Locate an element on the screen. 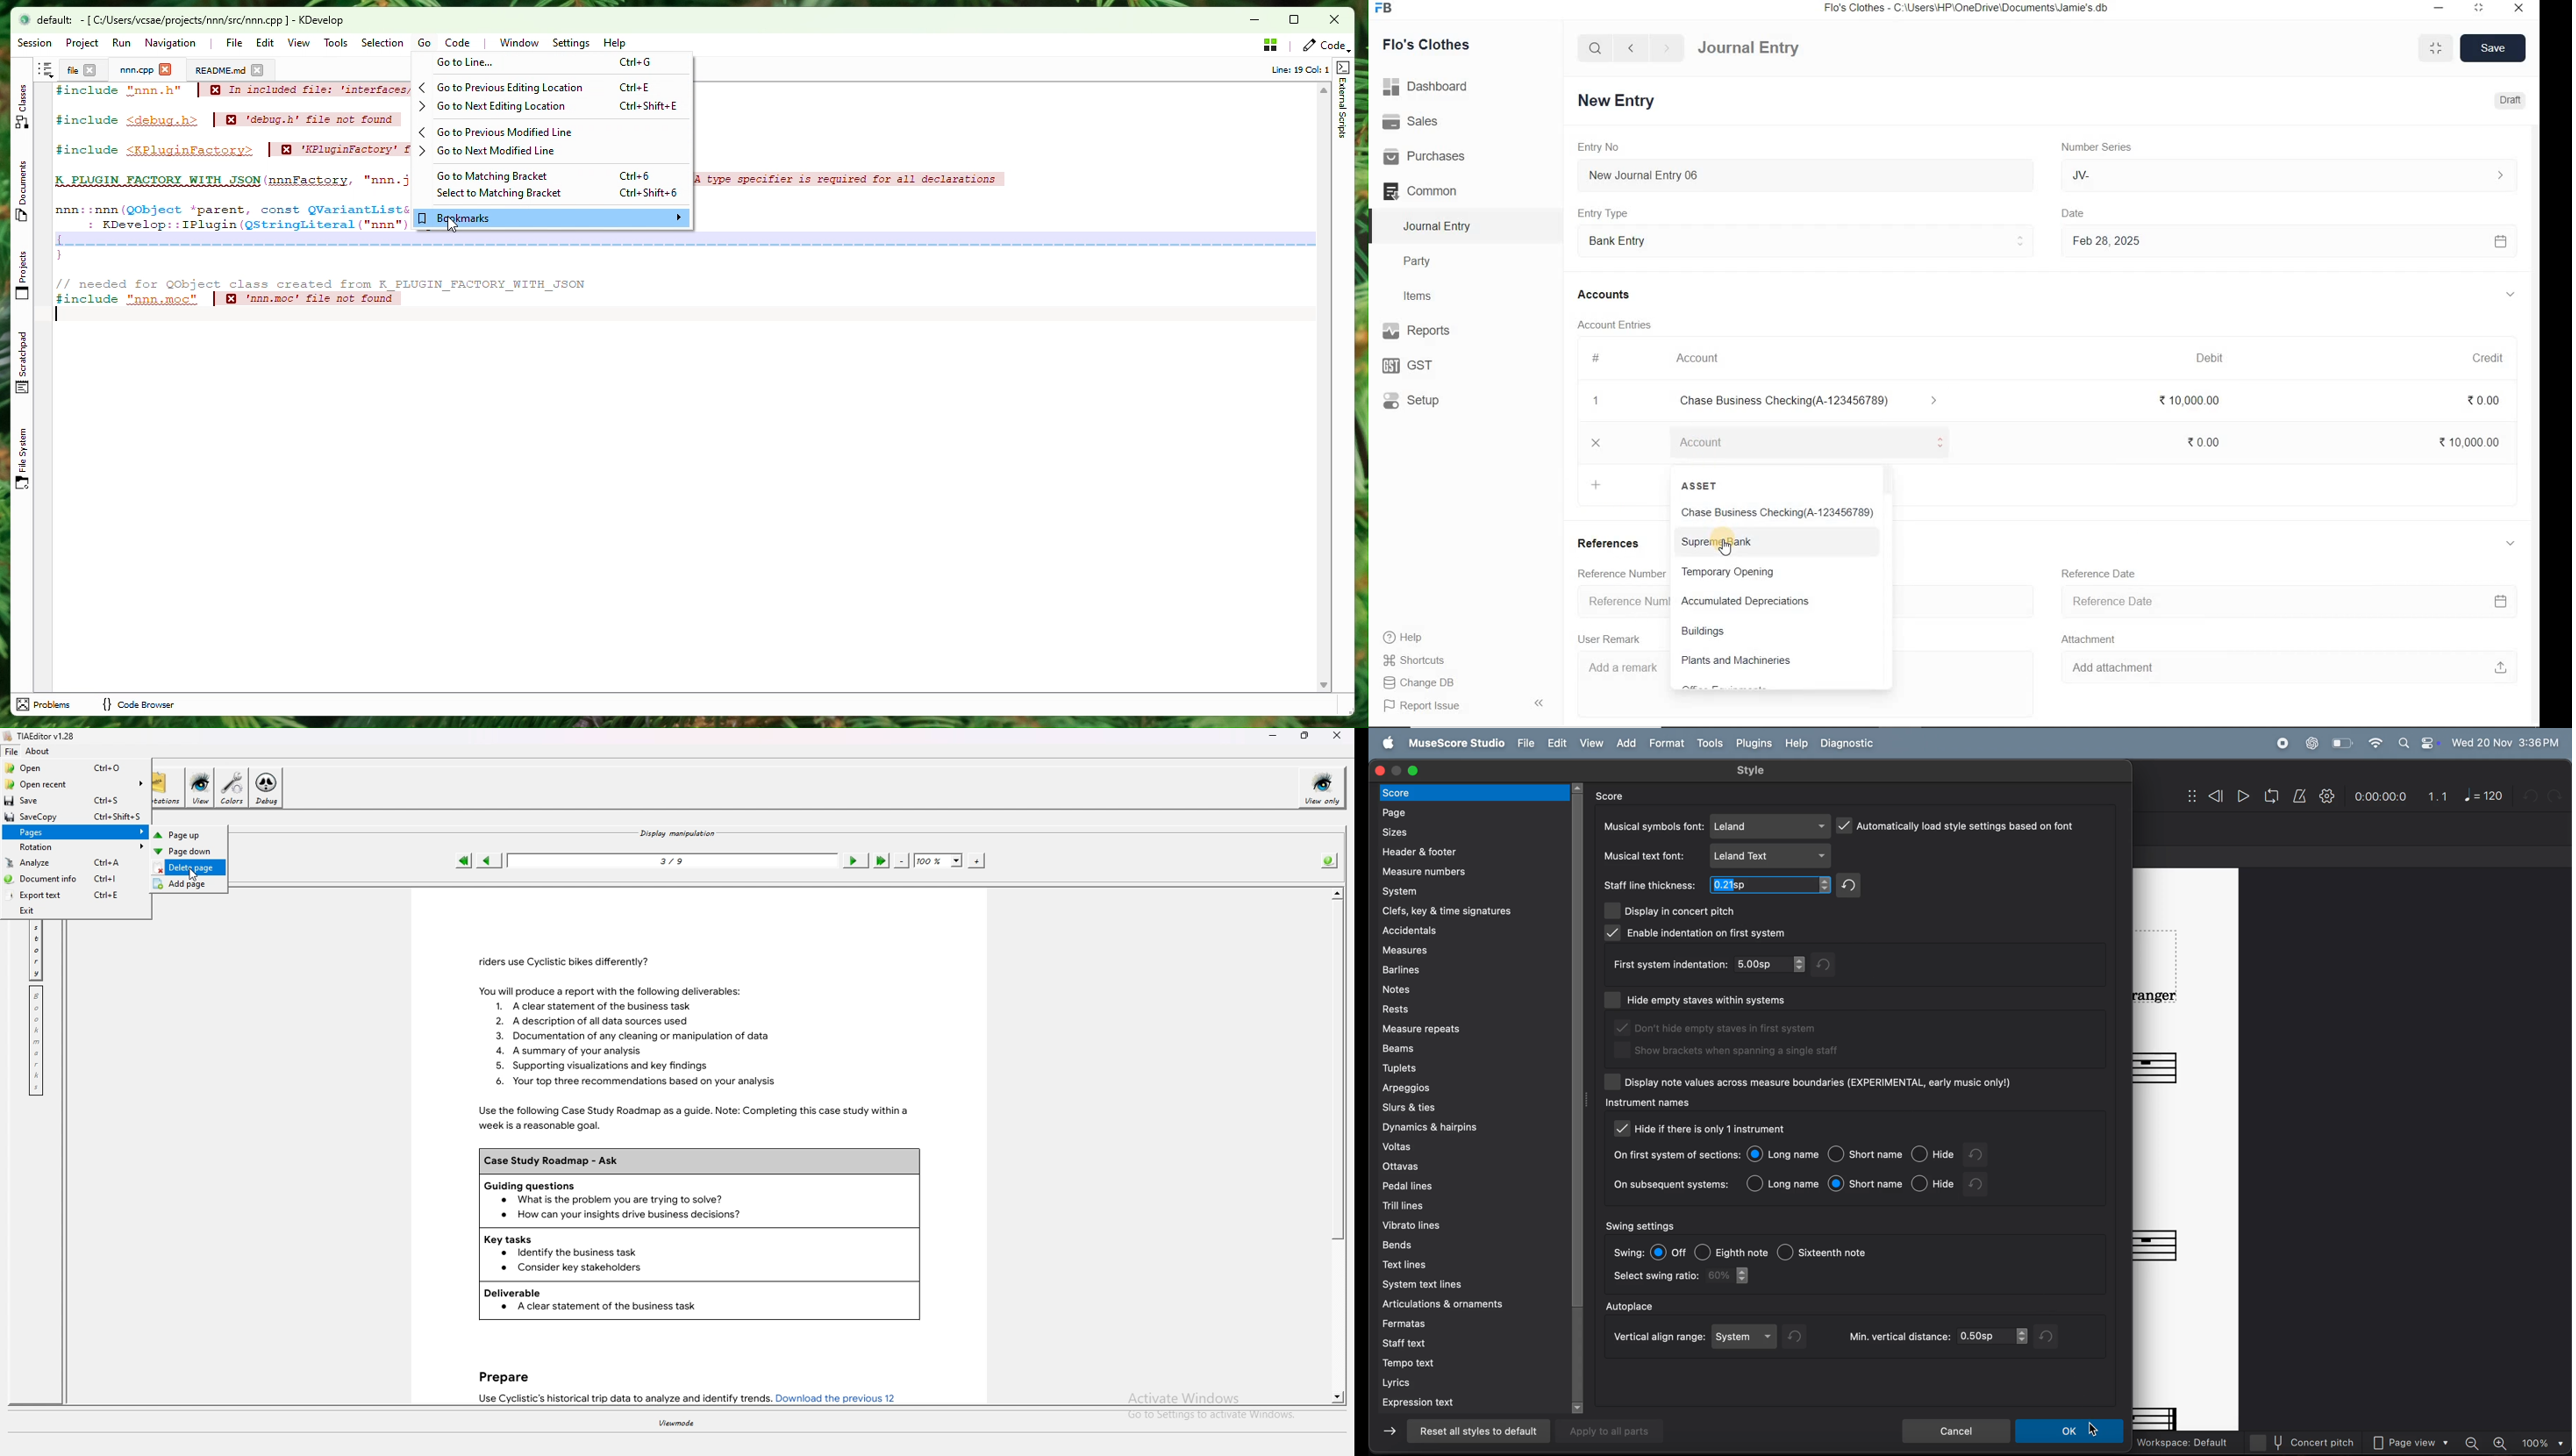 Image resolution: width=2576 pixels, height=1456 pixels. header and footer is located at coordinates (1467, 851).